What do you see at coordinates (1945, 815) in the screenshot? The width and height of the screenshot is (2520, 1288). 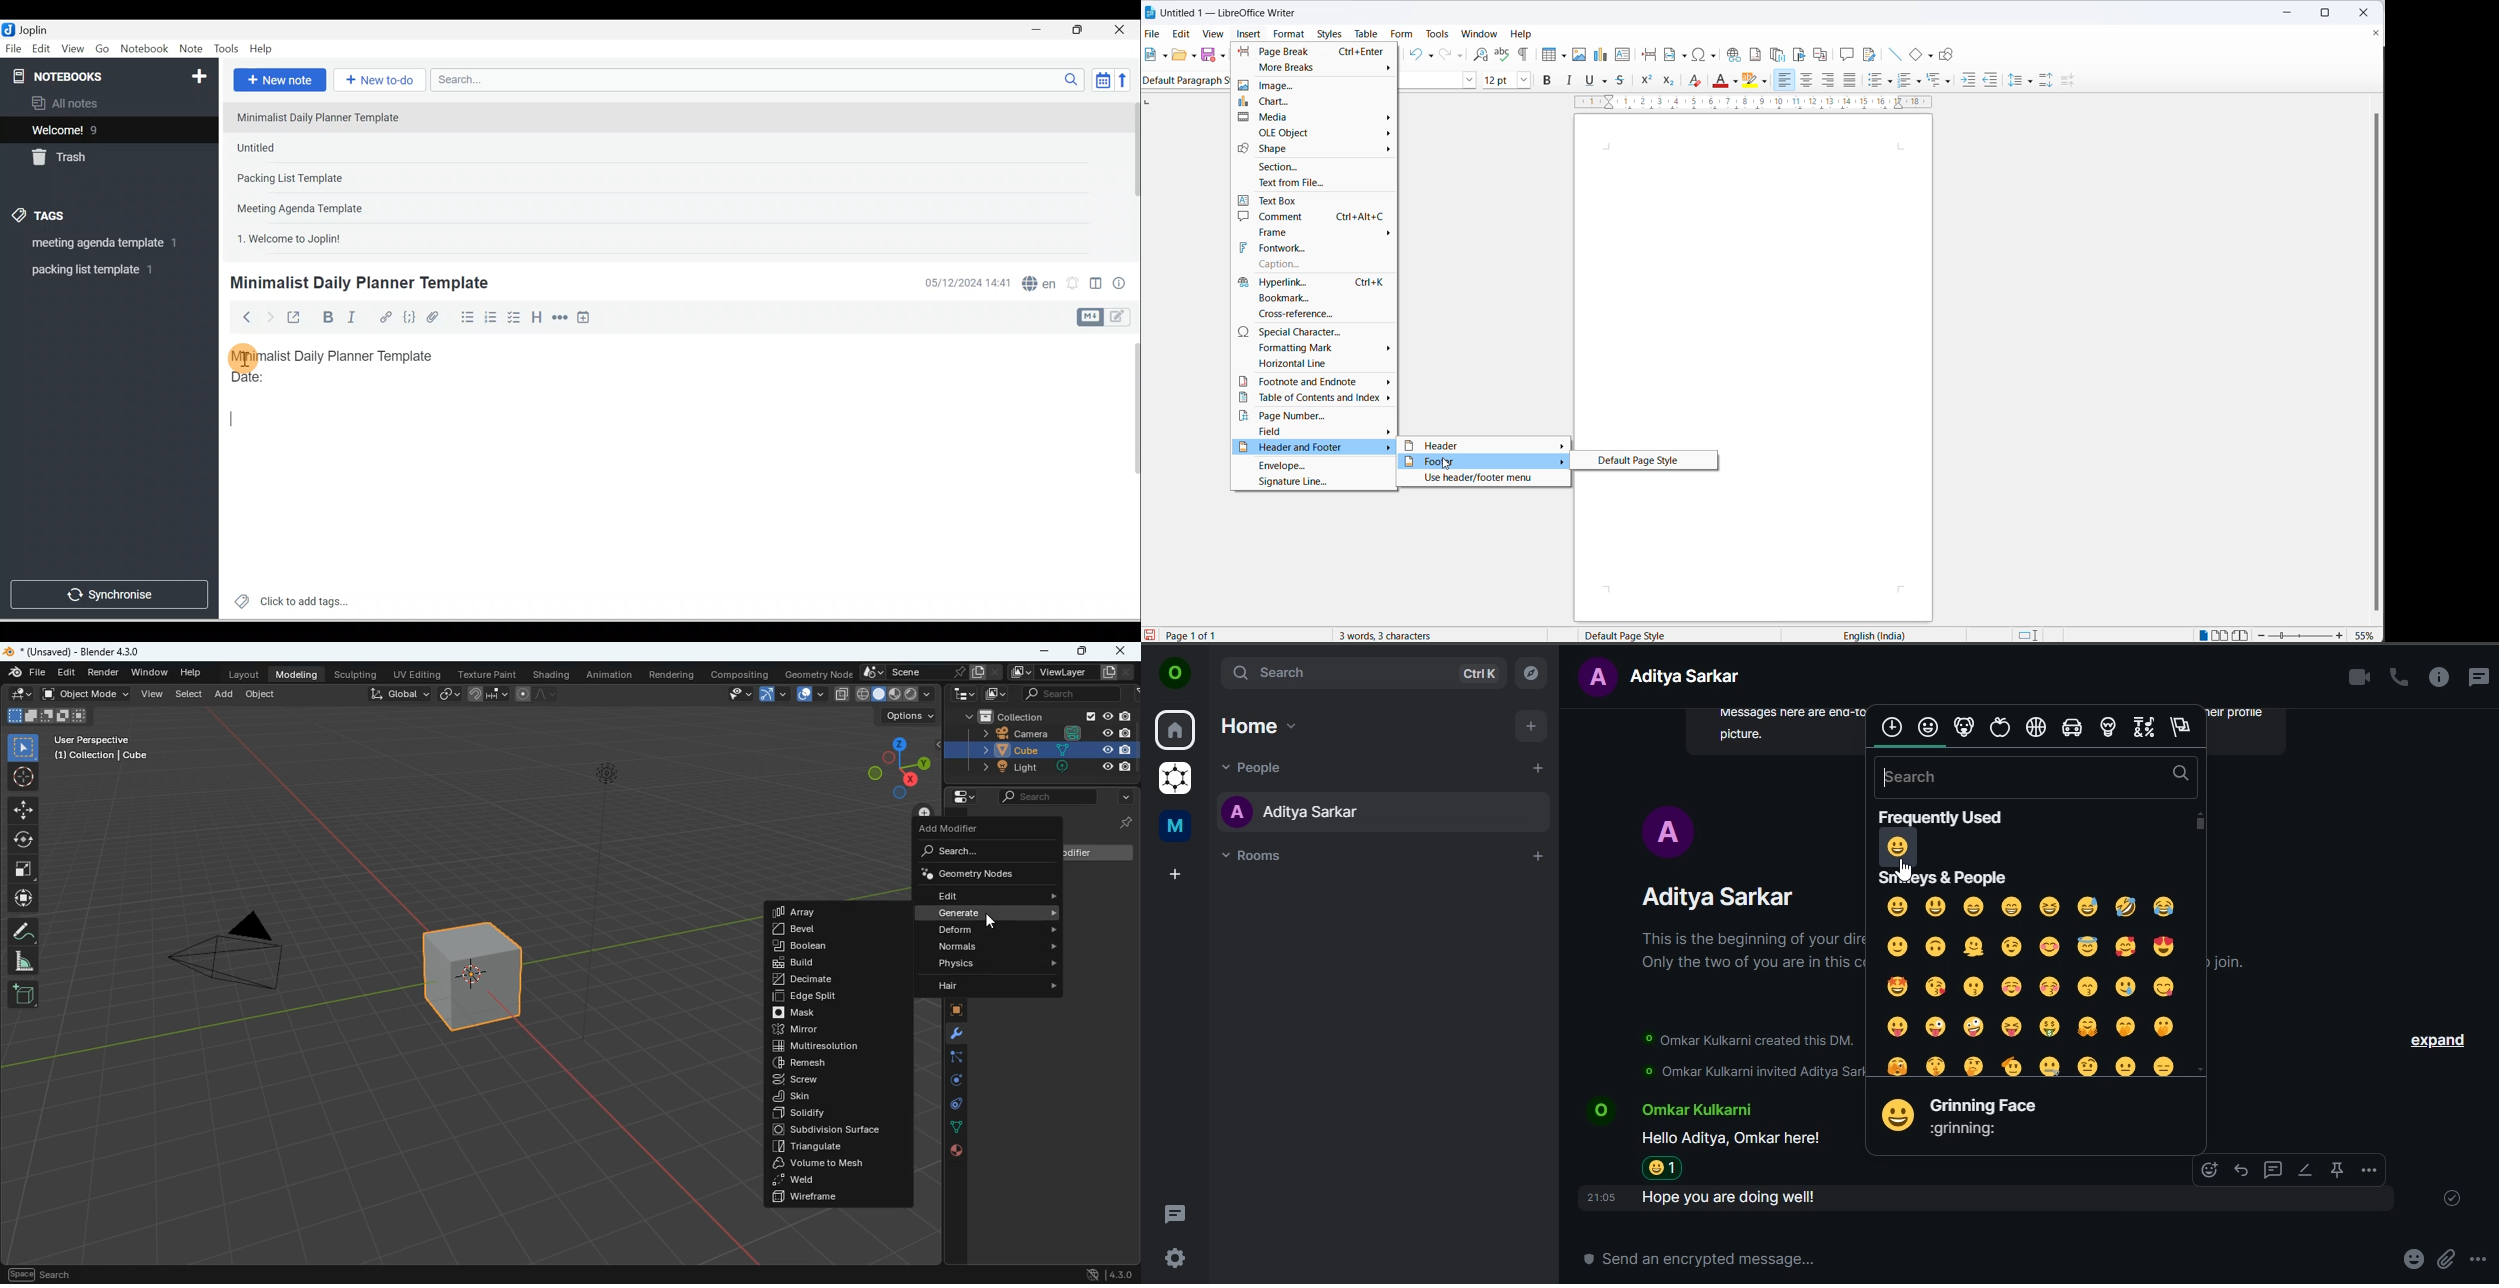 I see `frequently used` at bounding box center [1945, 815].